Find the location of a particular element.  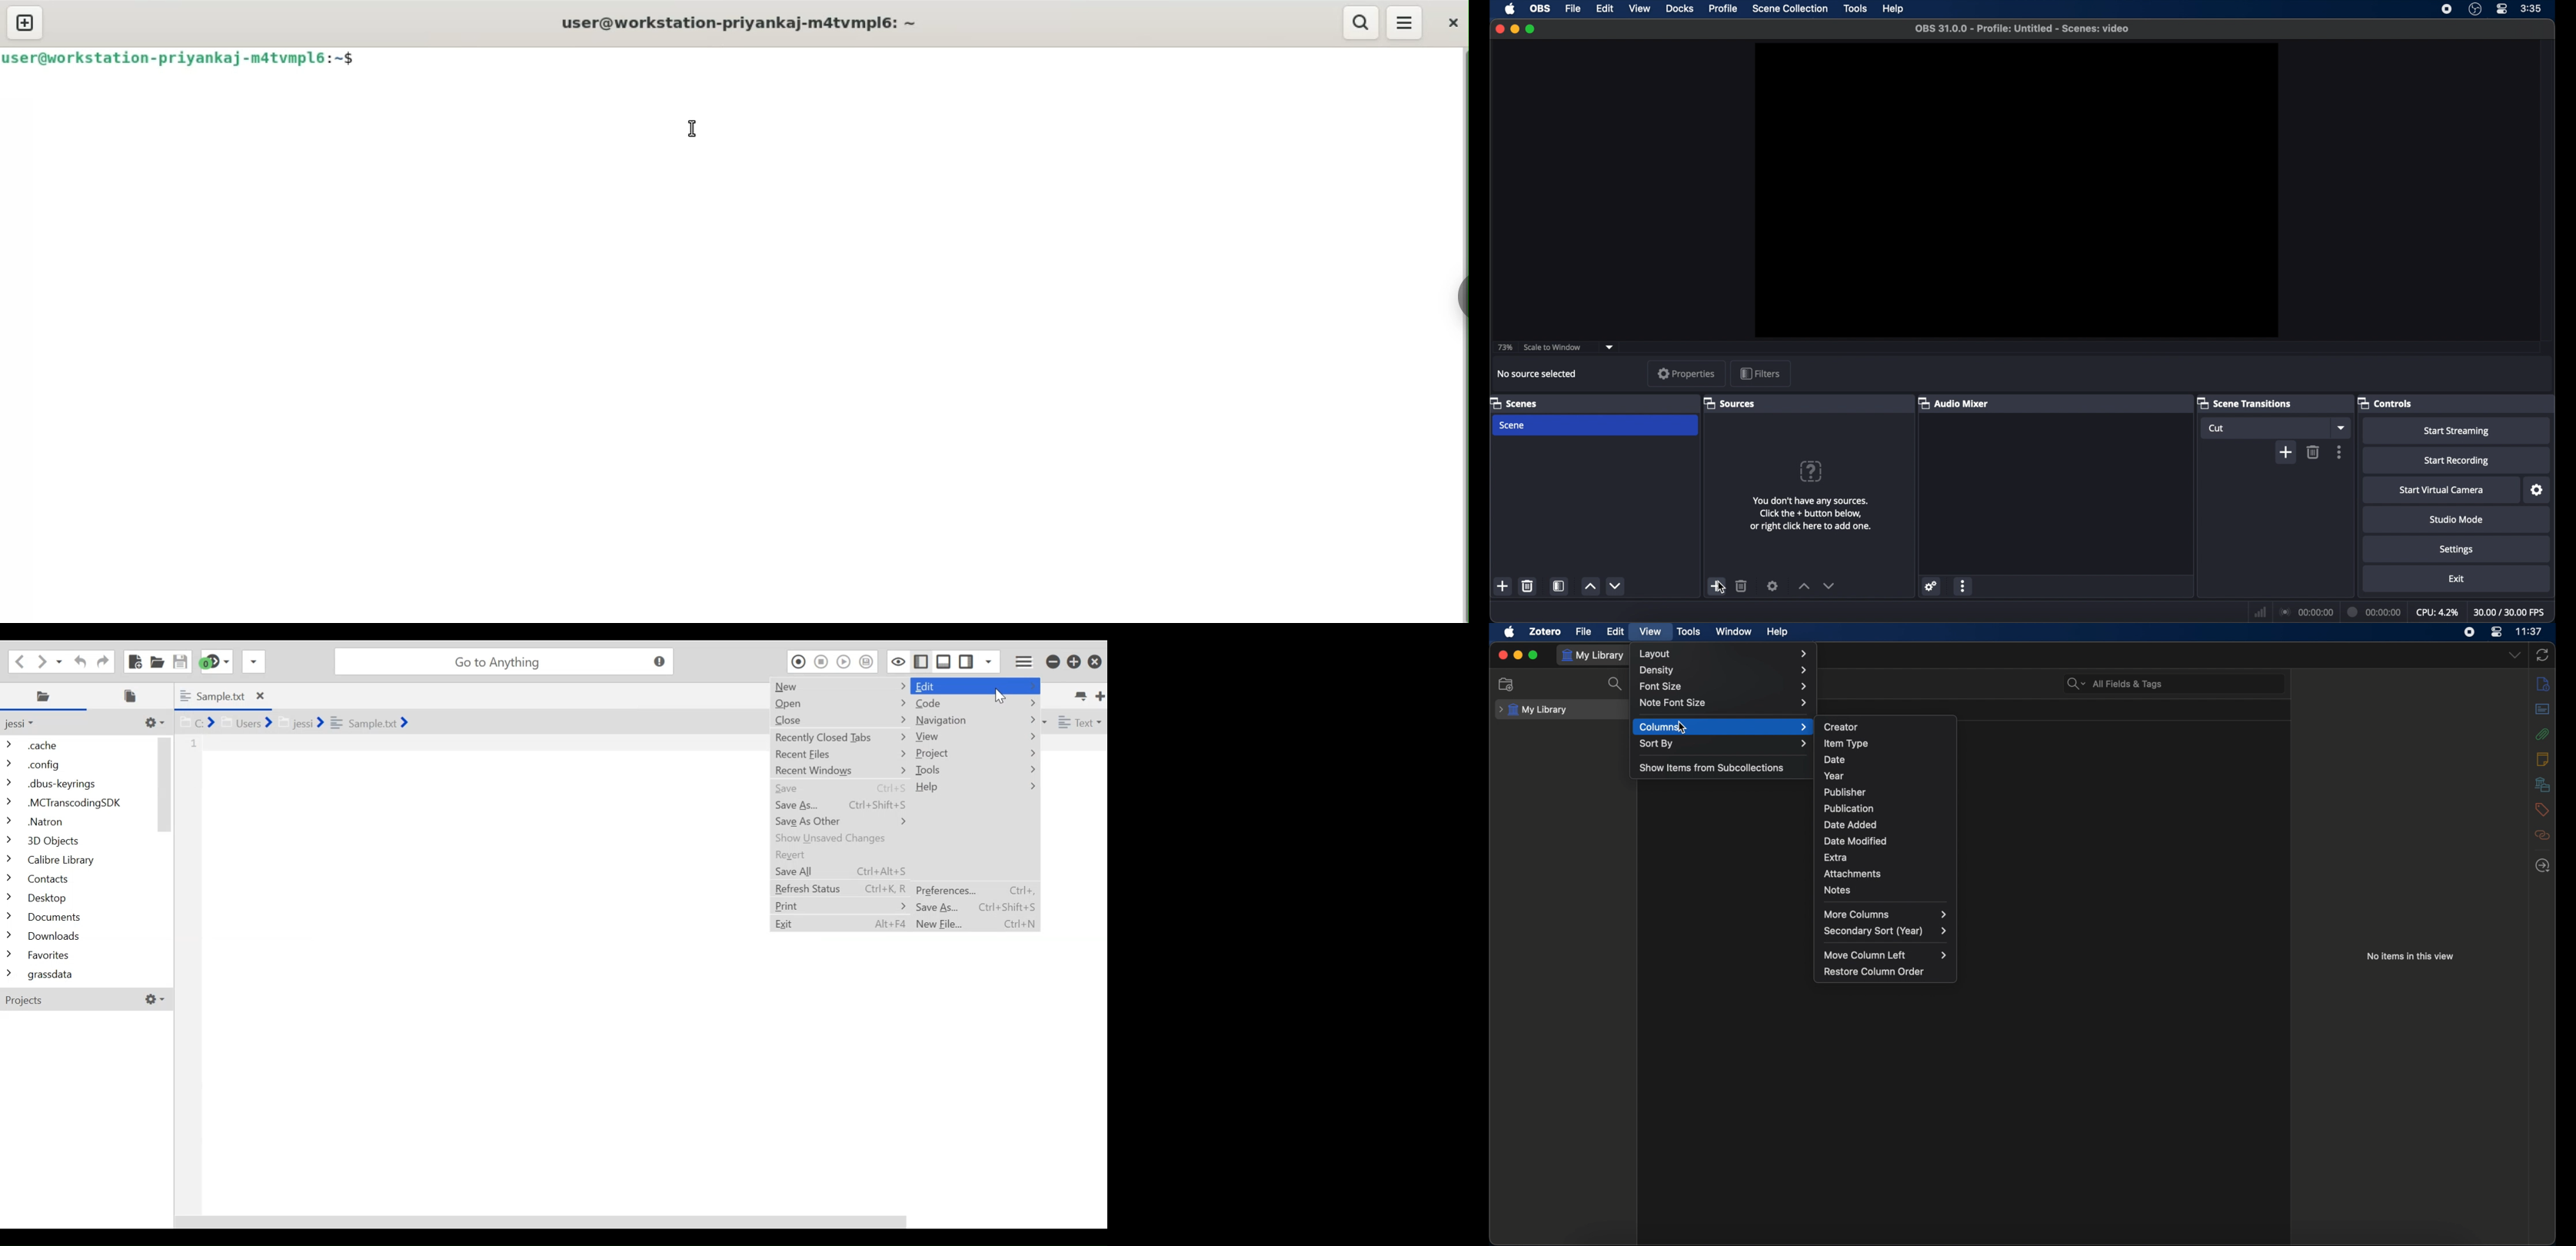

minimize is located at coordinates (1518, 655).